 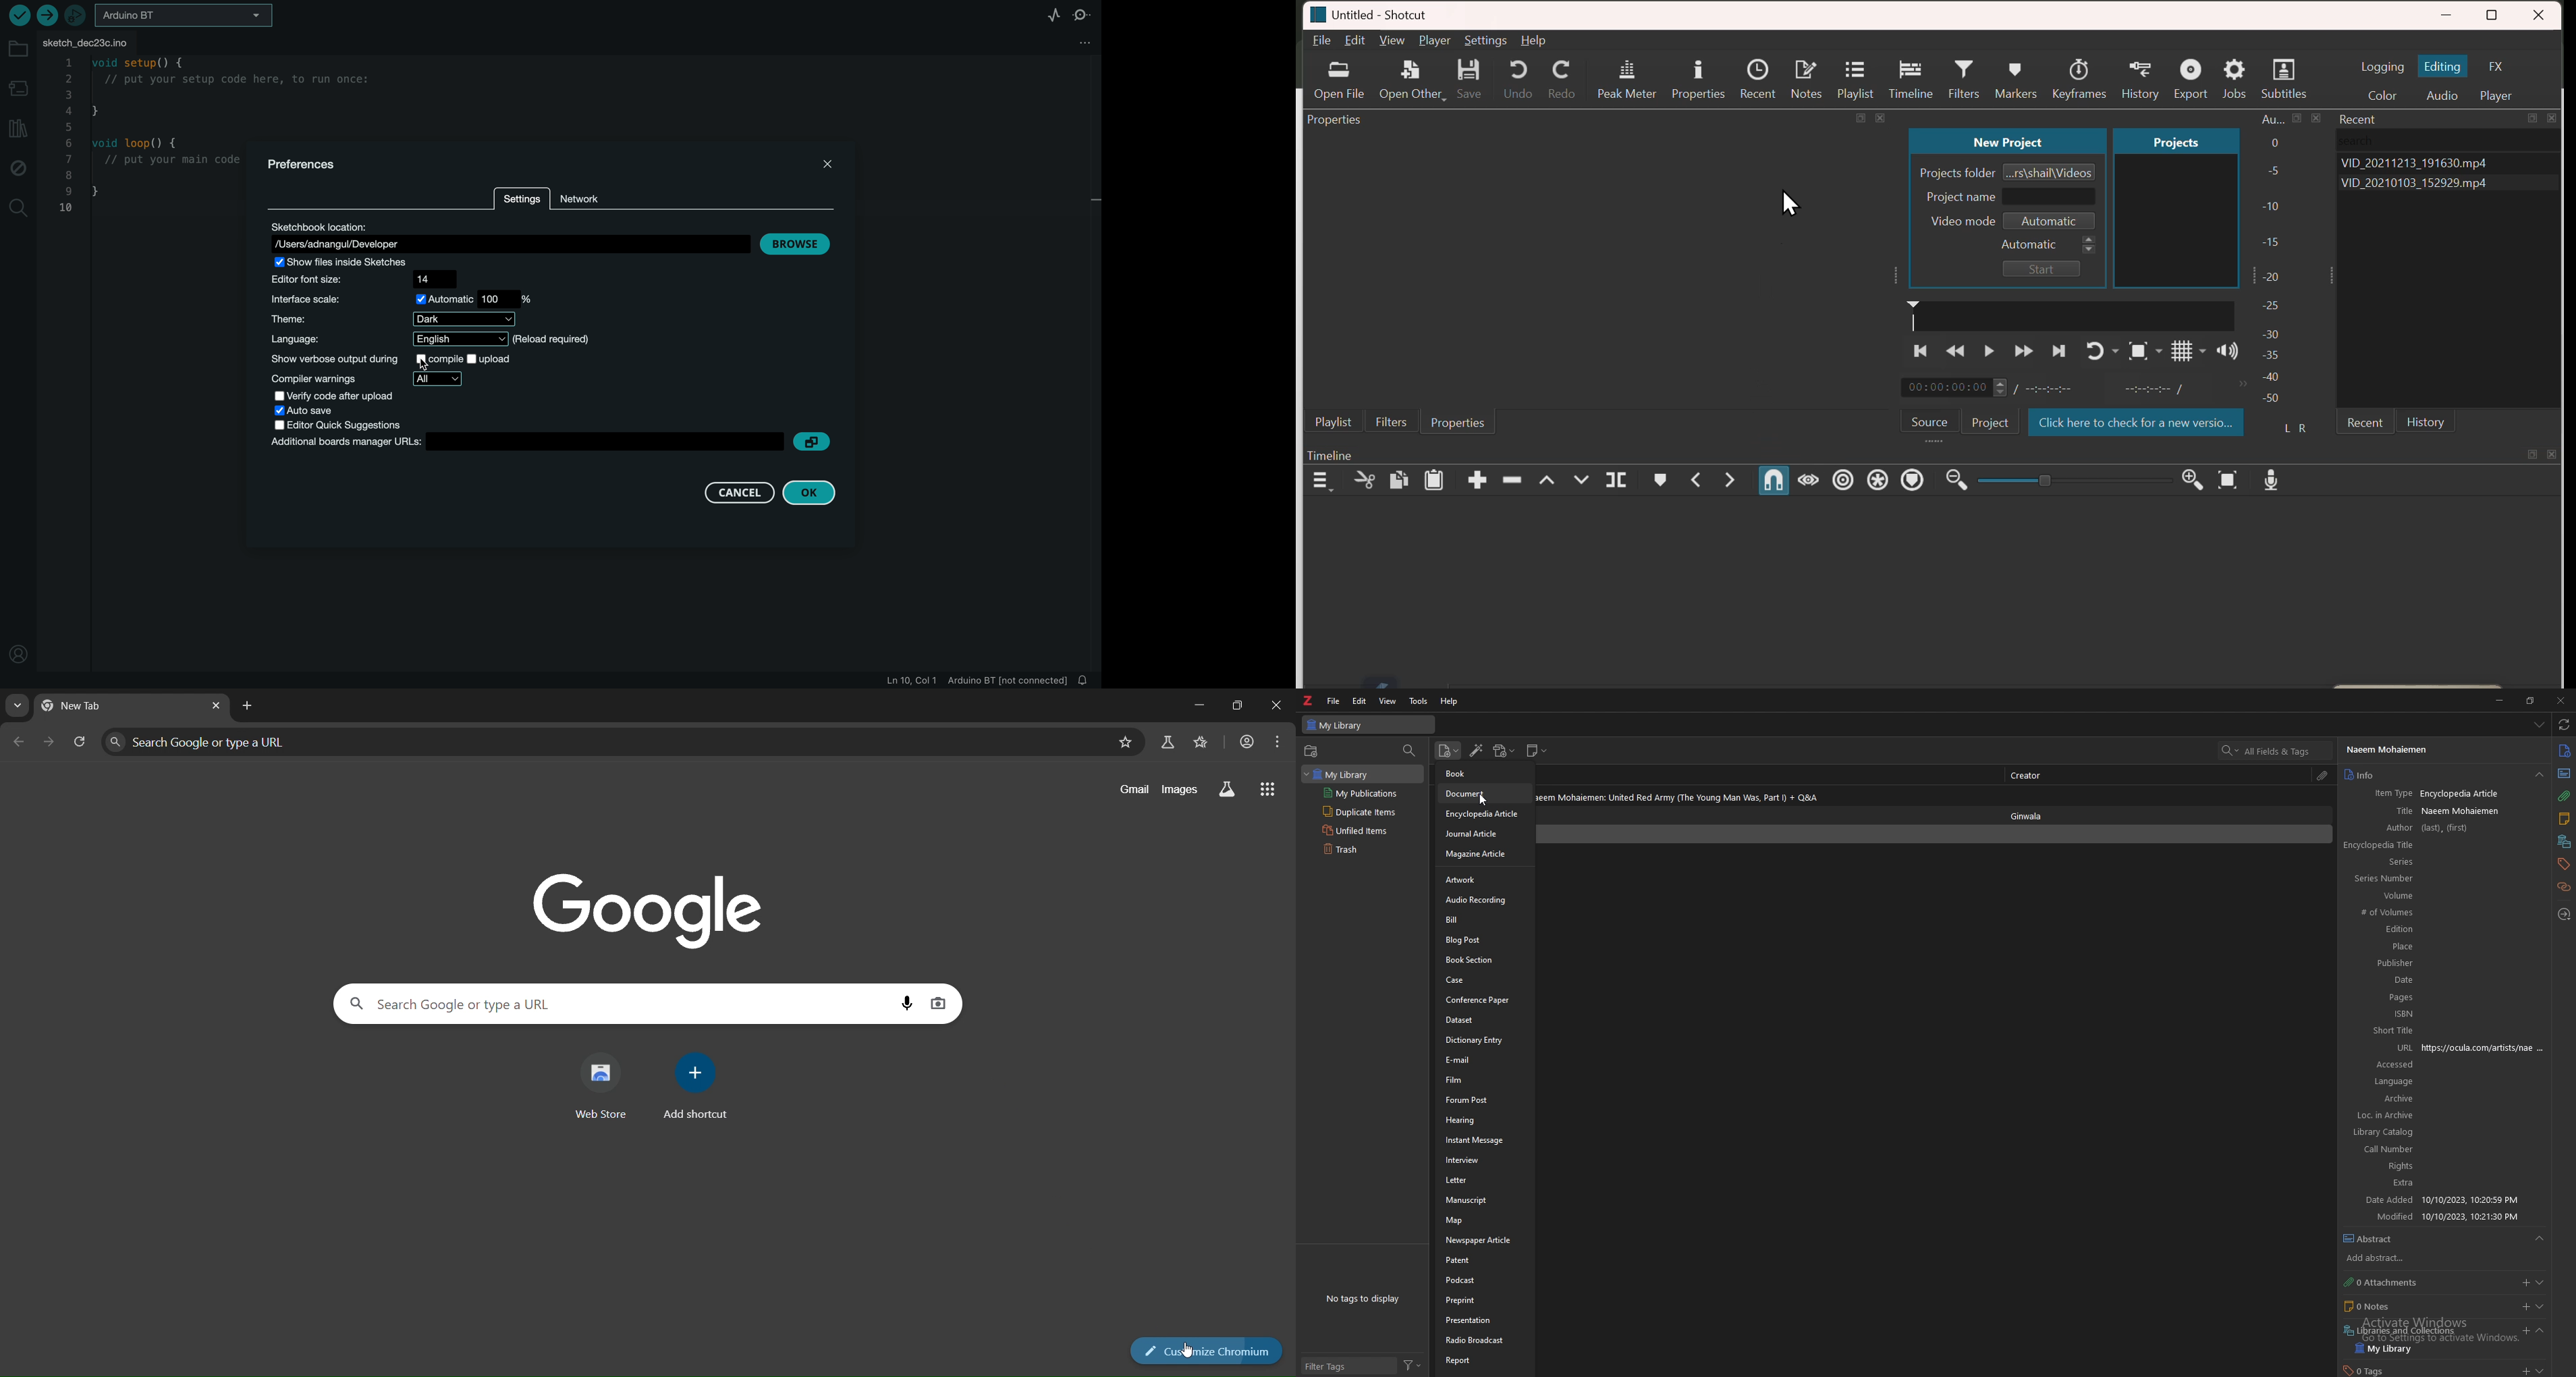 I want to click on focus, so click(x=2145, y=352).